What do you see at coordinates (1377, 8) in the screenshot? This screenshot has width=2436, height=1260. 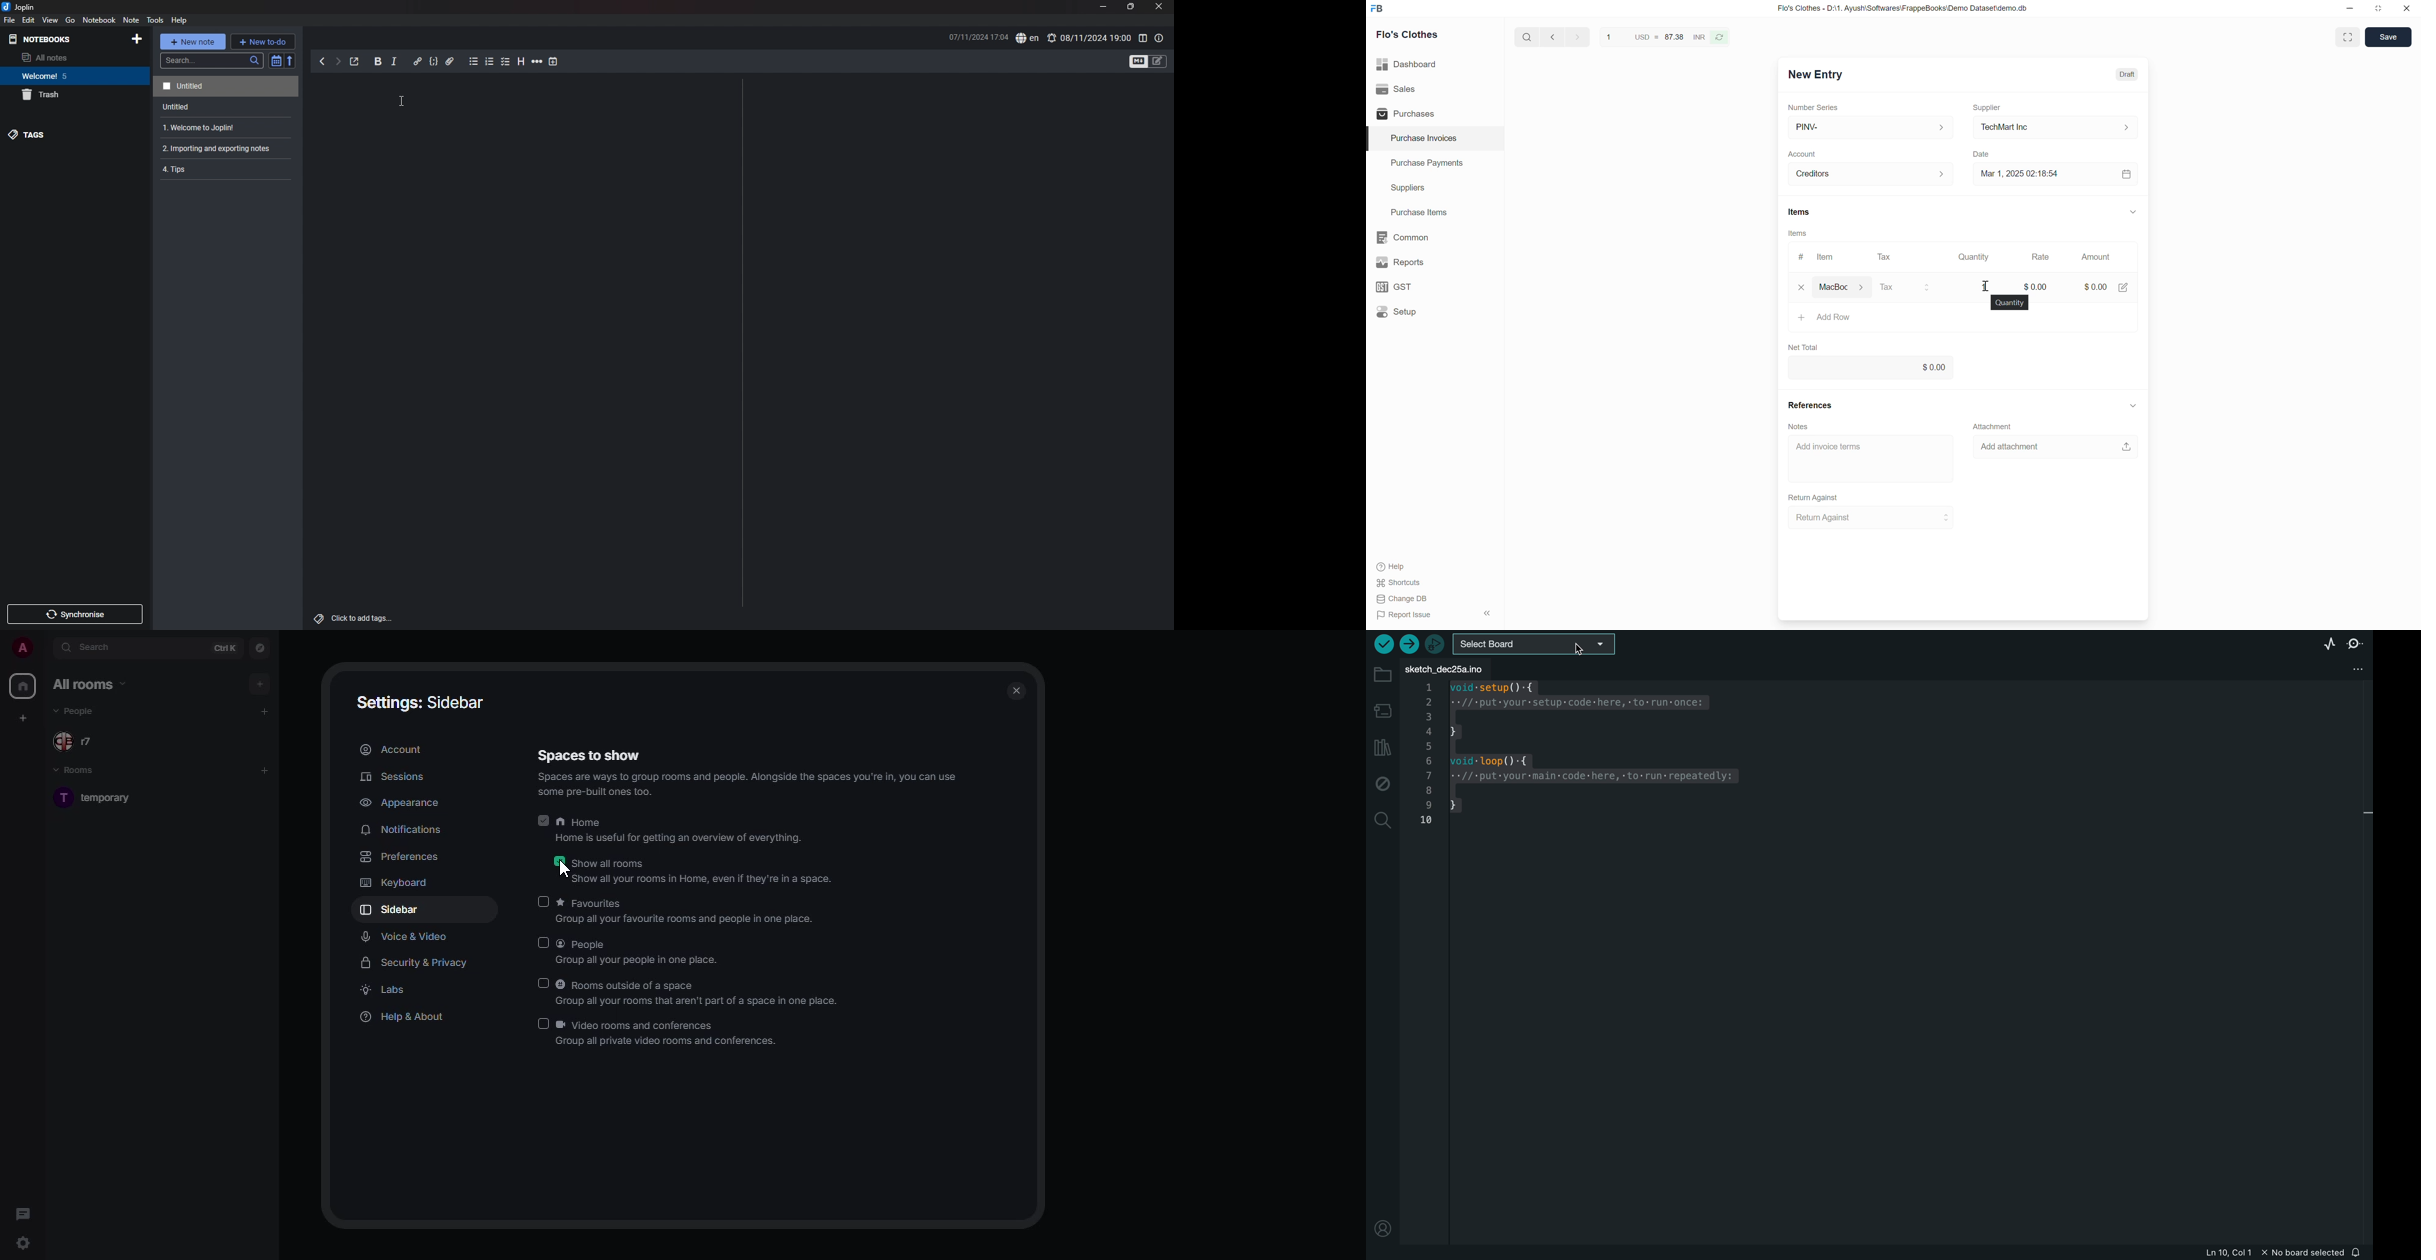 I see `Frappe Books logo` at bounding box center [1377, 8].